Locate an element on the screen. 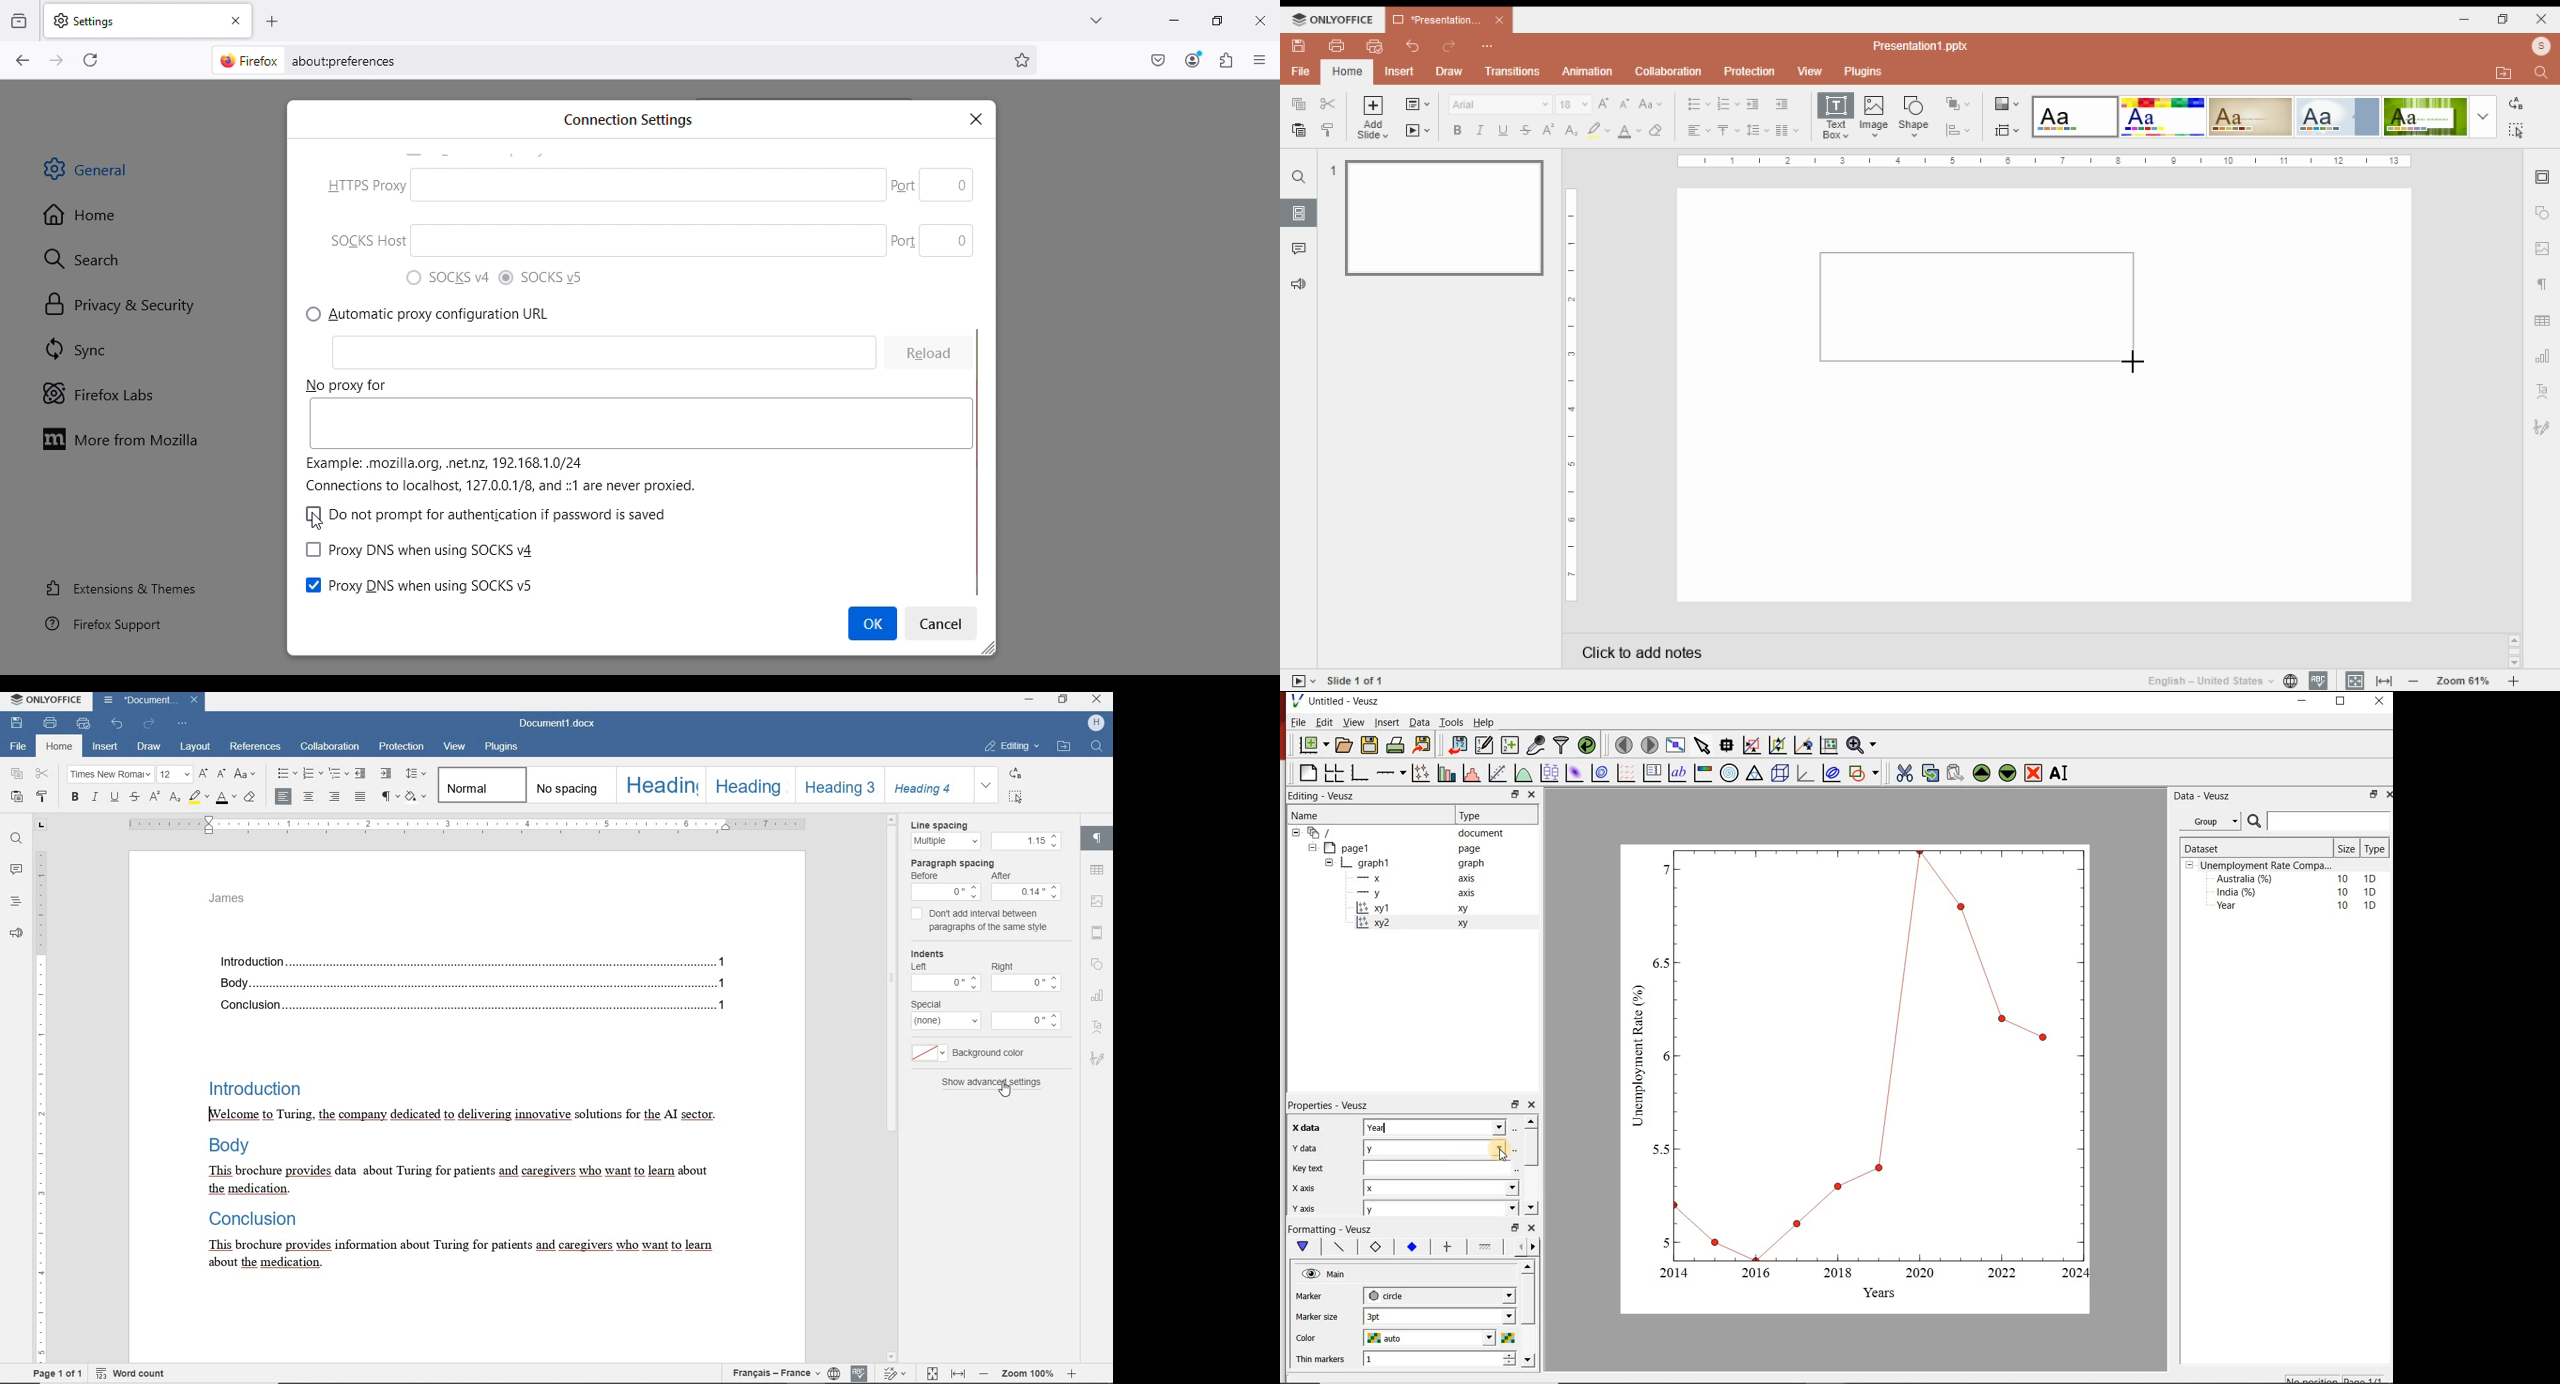 This screenshot has width=2576, height=1400. underline is located at coordinates (1504, 130).